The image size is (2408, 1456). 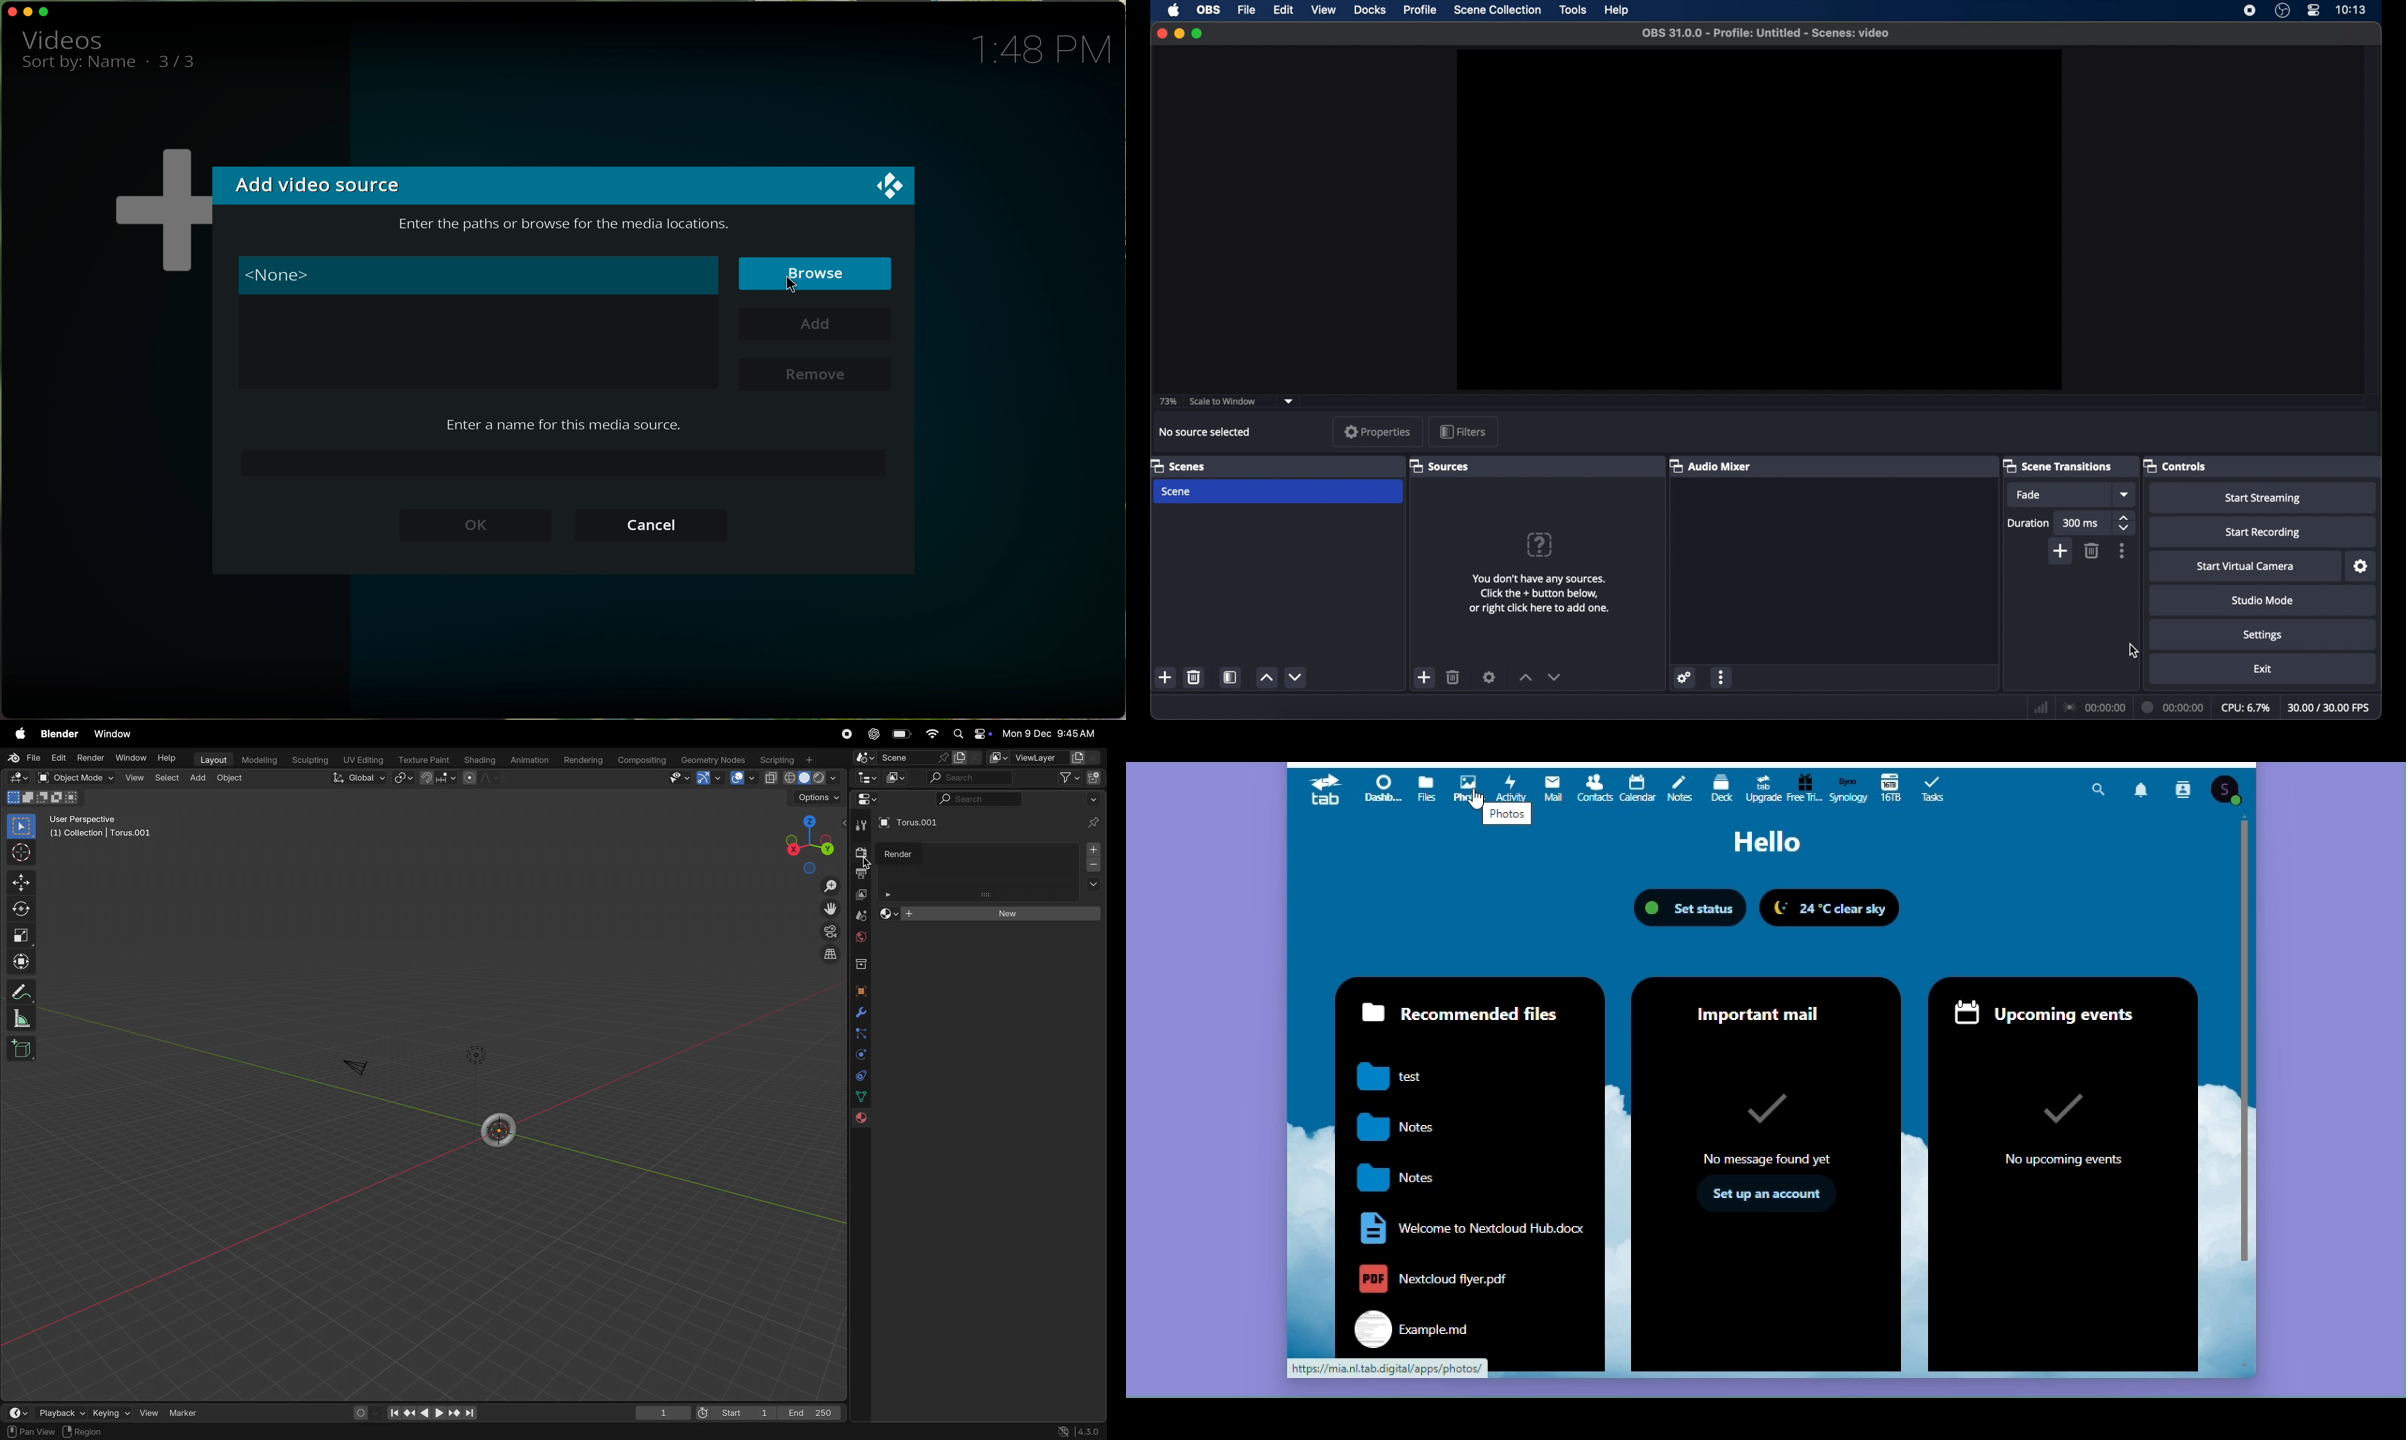 I want to click on stepper buttons, so click(x=2126, y=523).